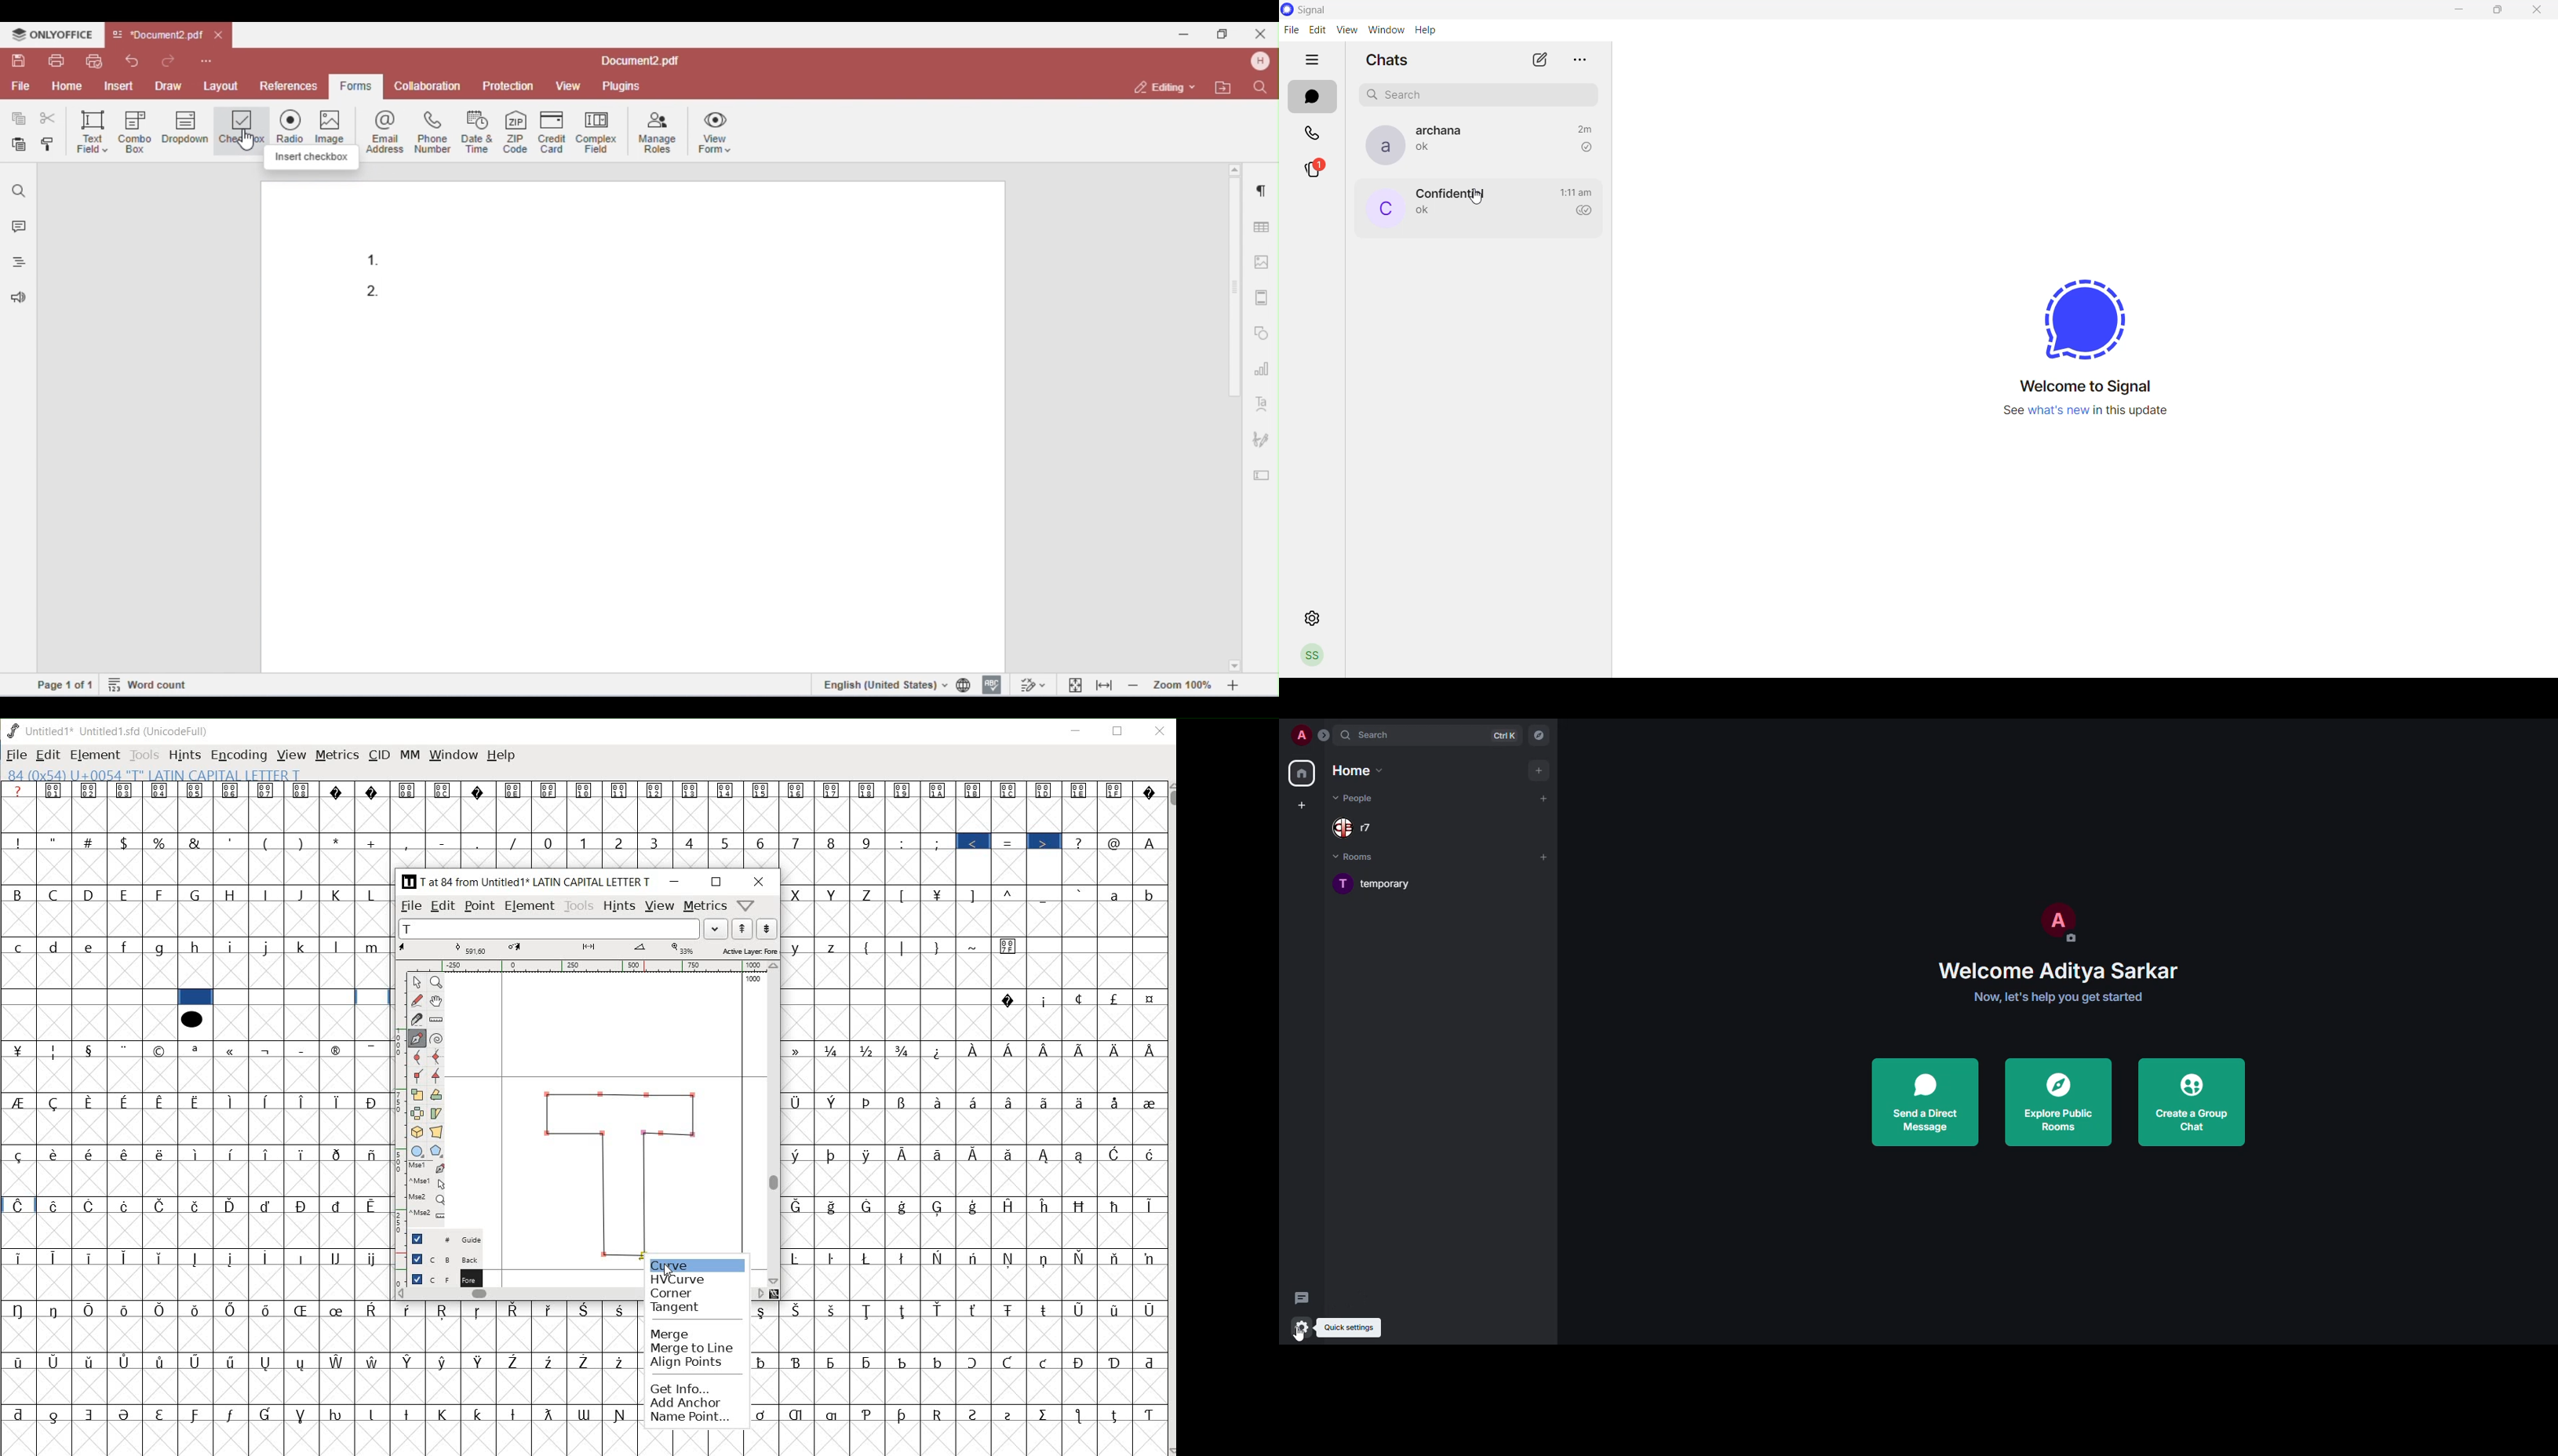 The height and width of the screenshot is (1456, 2576). Describe the element at coordinates (1147, 1310) in the screenshot. I see `Symbol` at that location.